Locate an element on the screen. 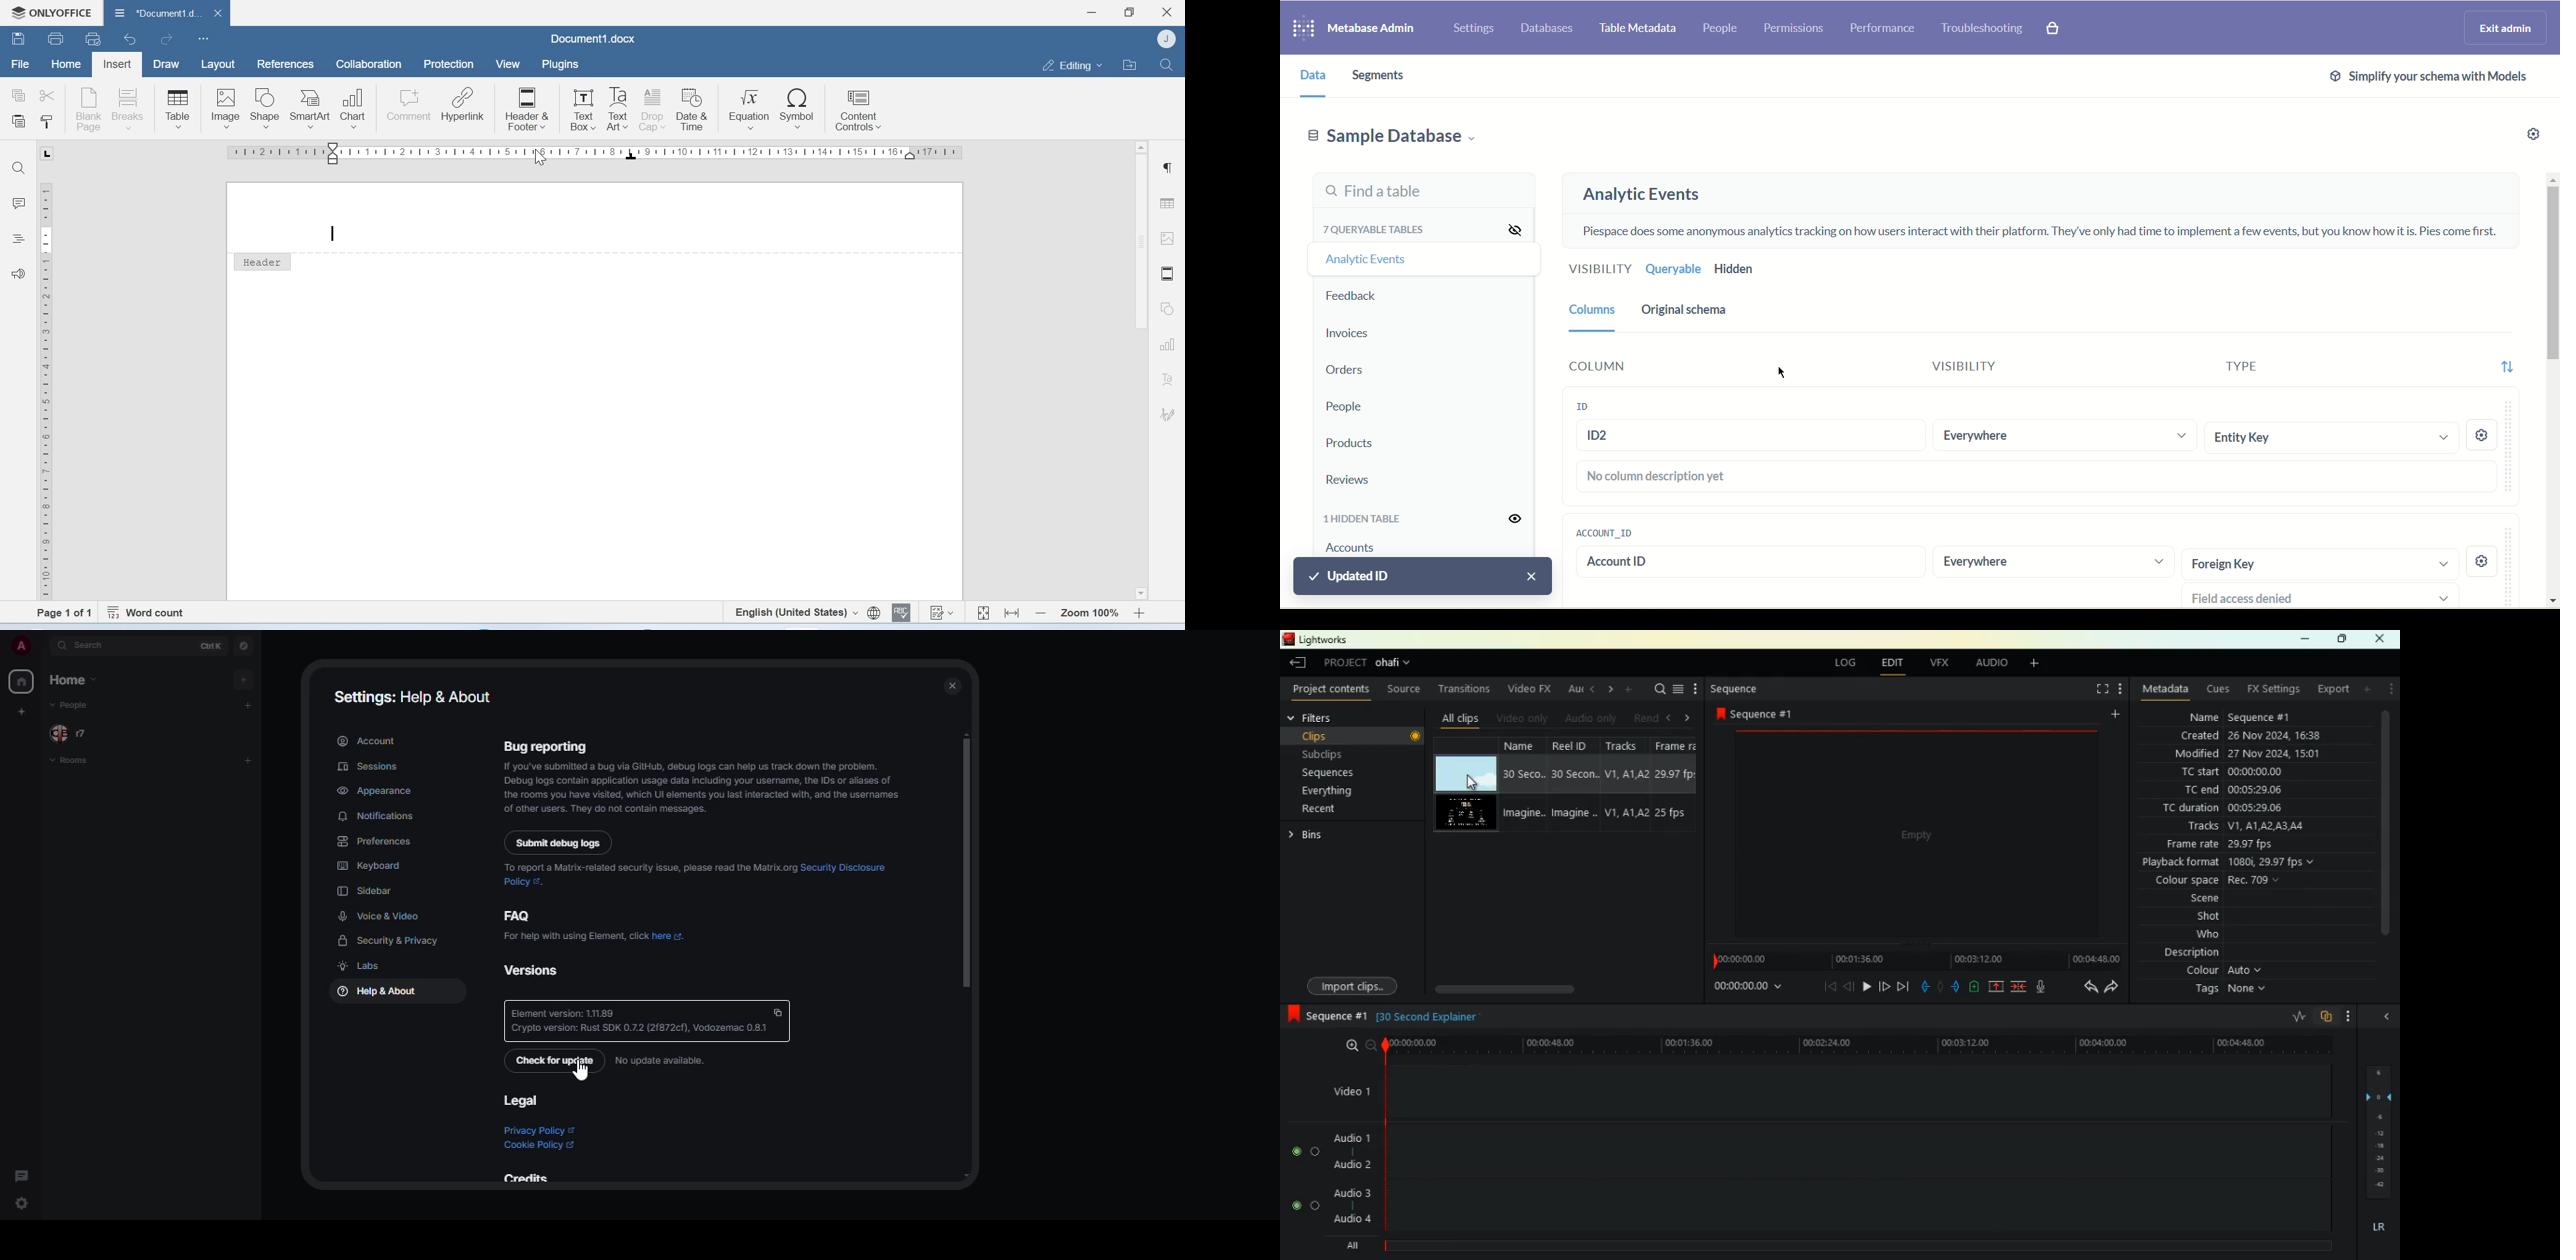 The image size is (2576, 1260). audio 3 is located at coordinates (1351, 1193).